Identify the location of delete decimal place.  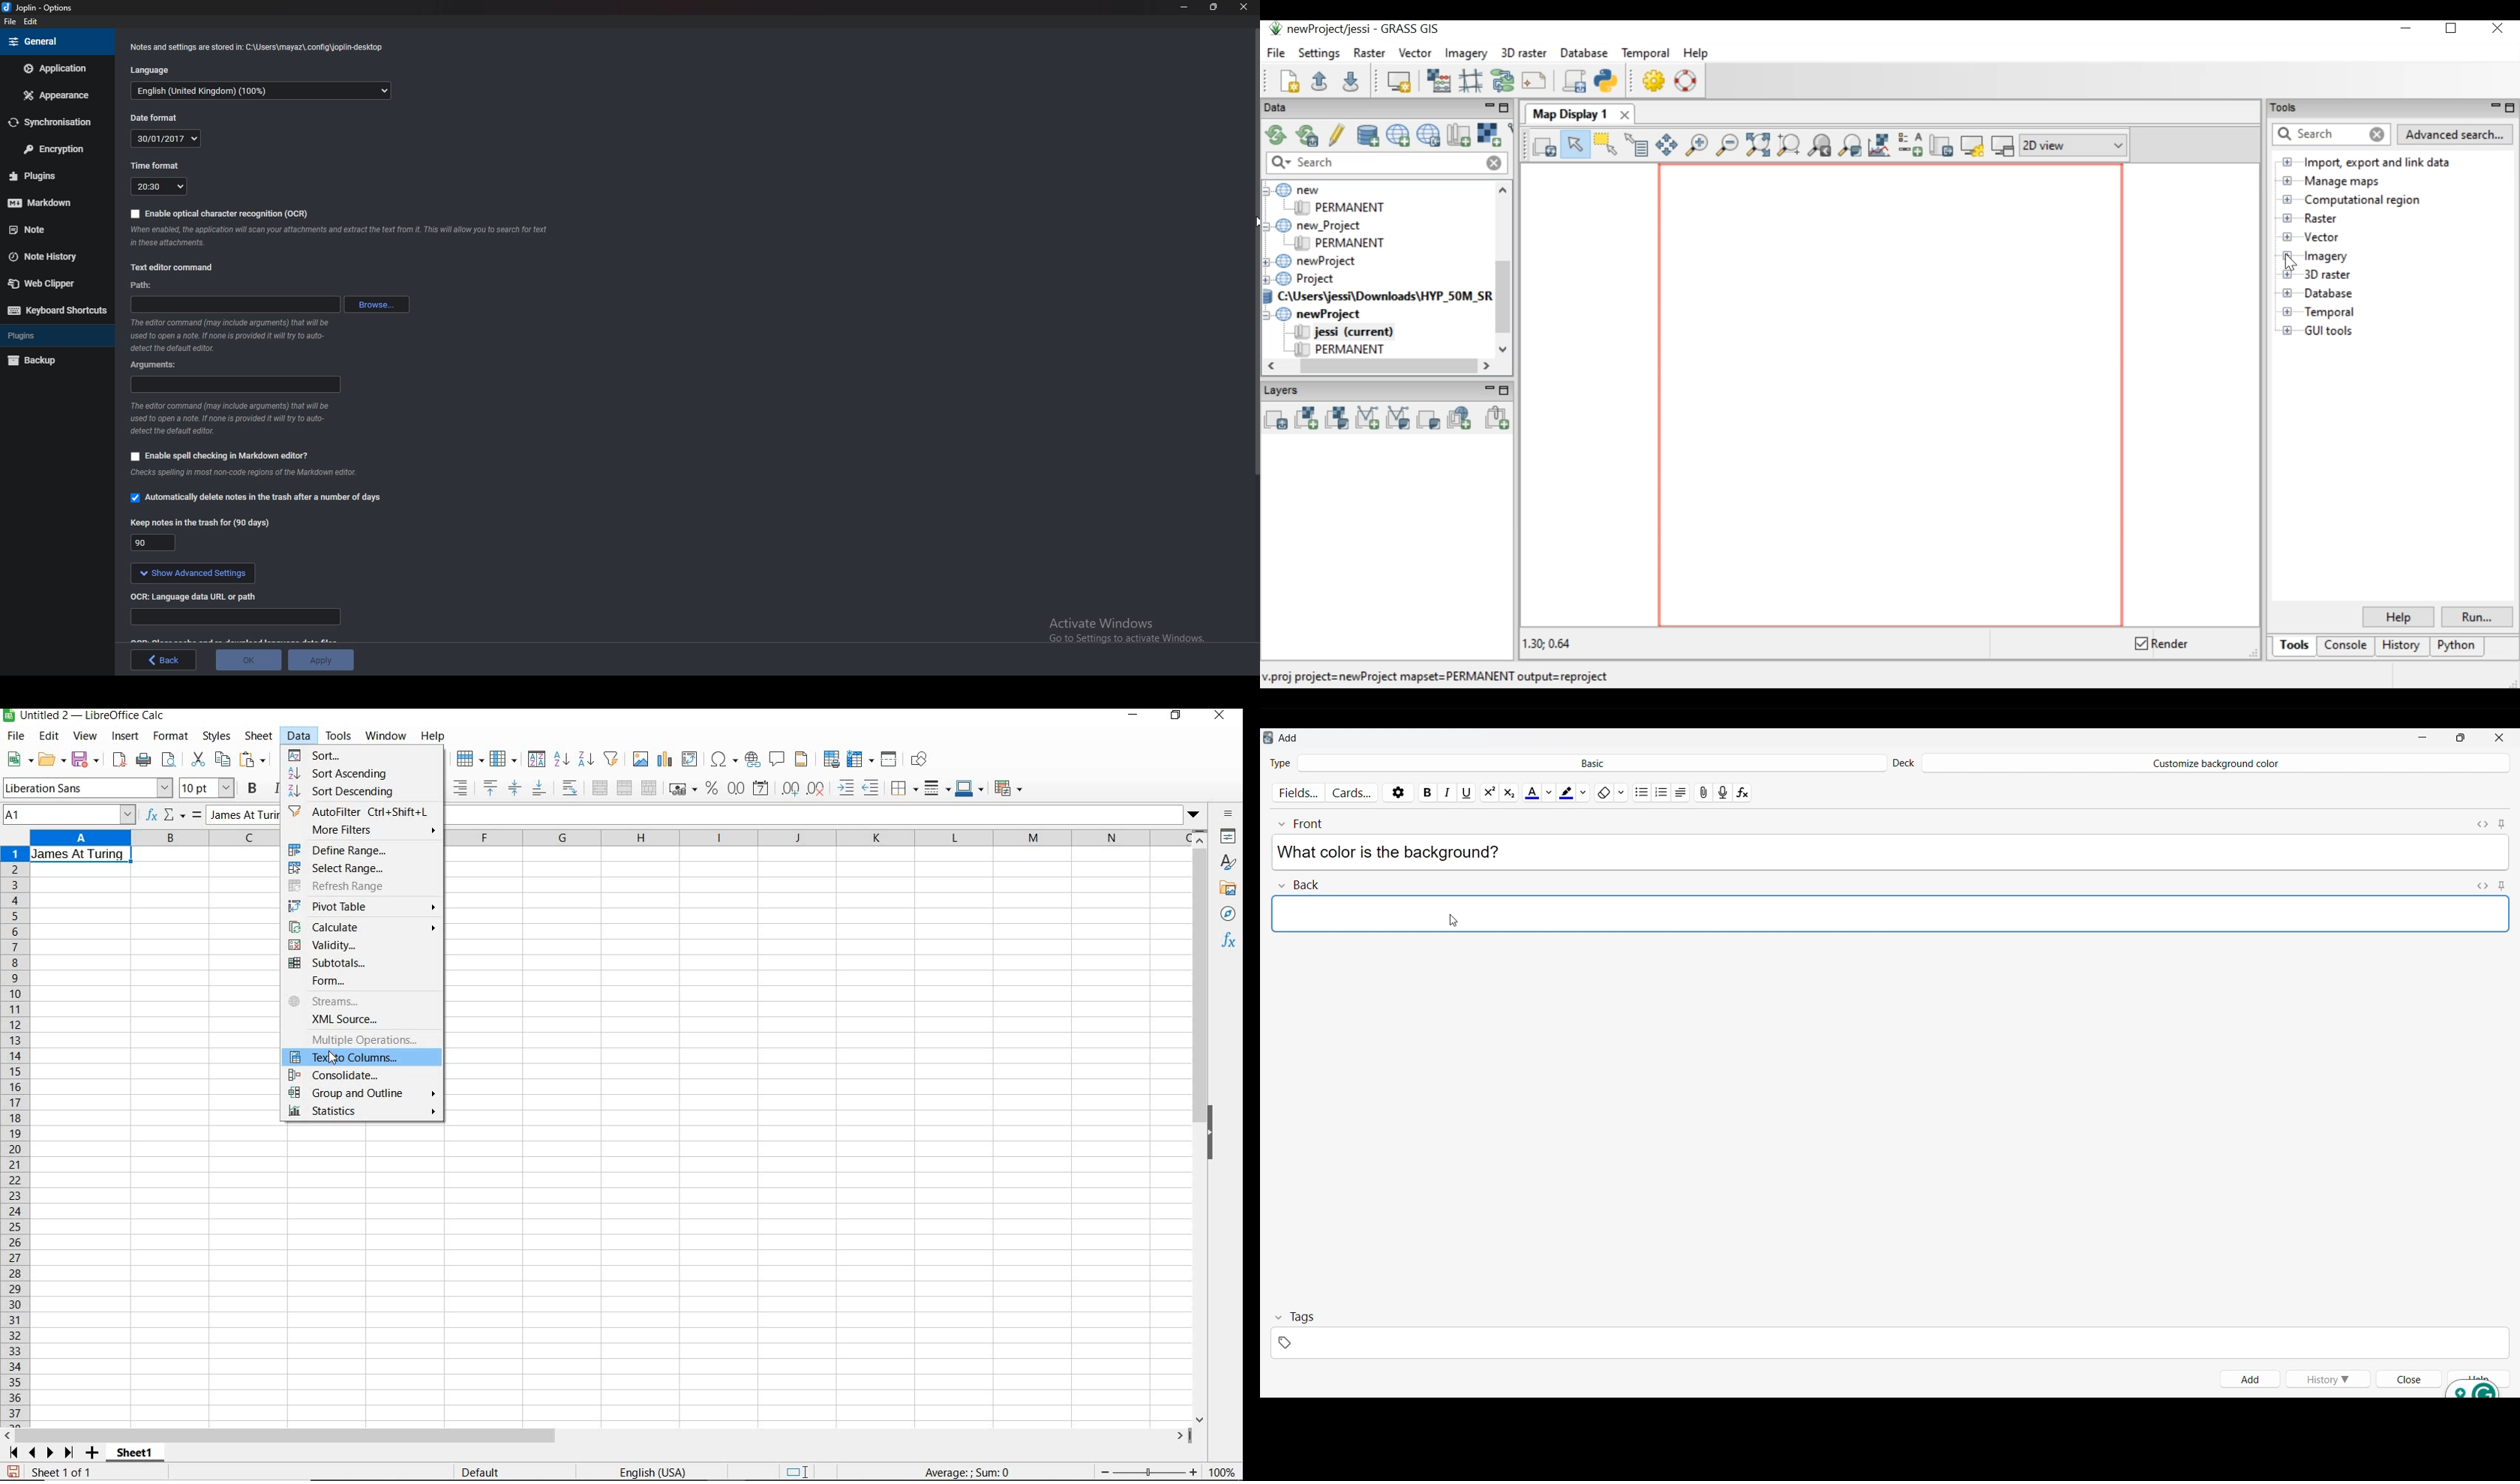
(819, 789).